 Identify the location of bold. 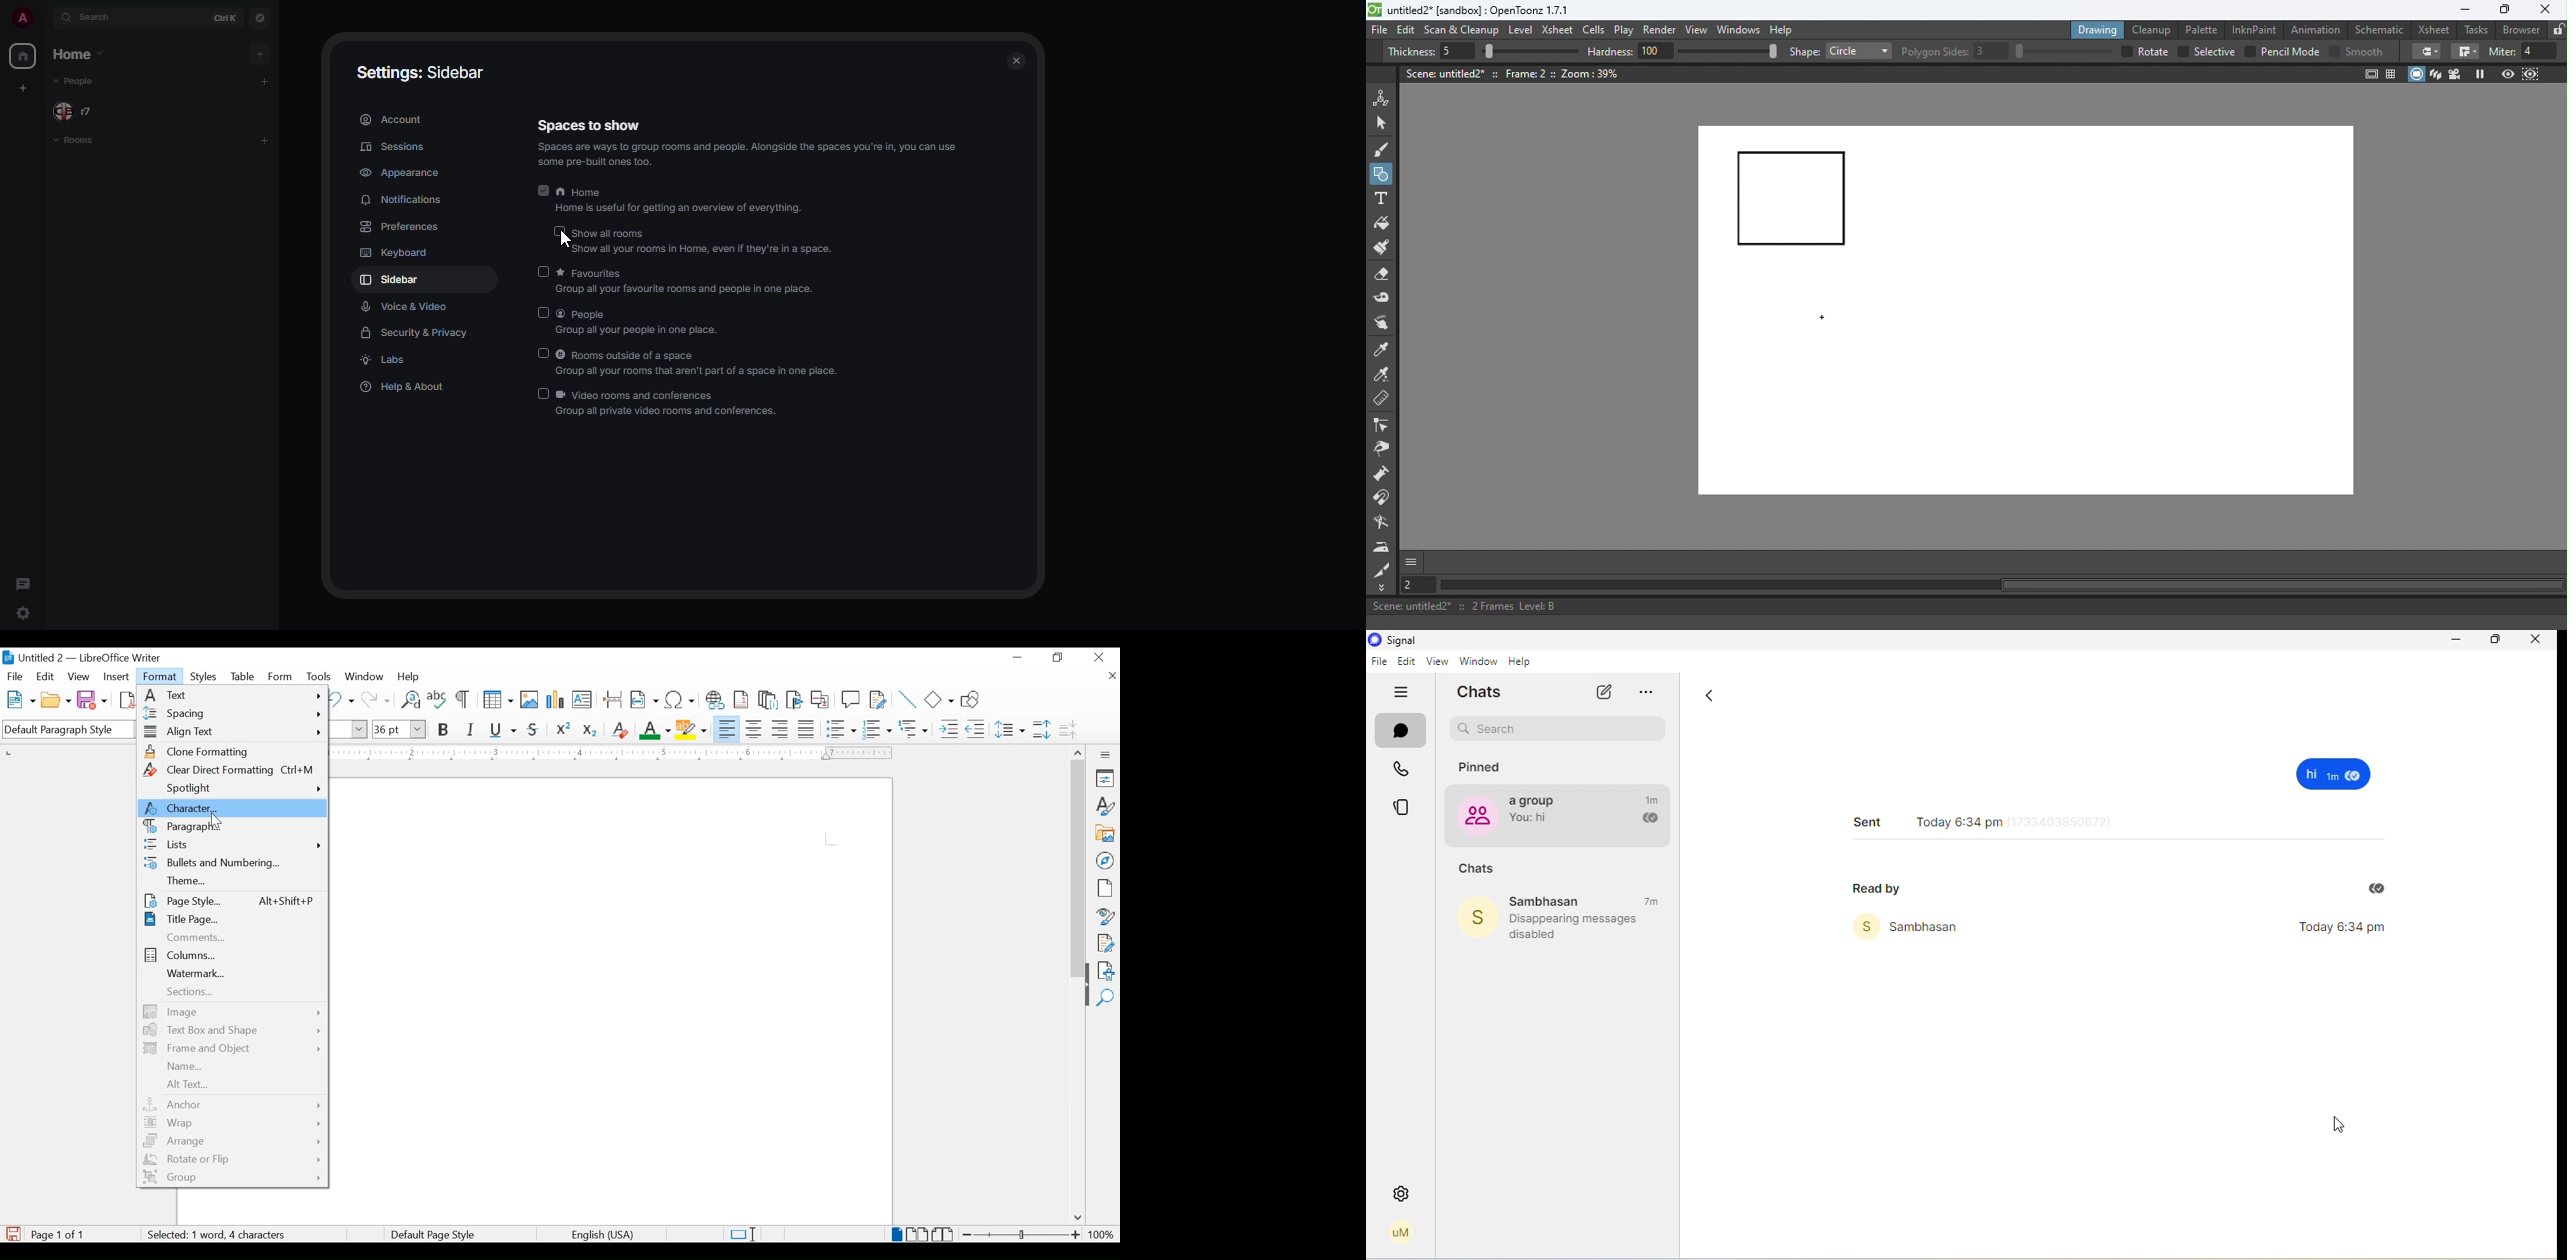
(444, 730).